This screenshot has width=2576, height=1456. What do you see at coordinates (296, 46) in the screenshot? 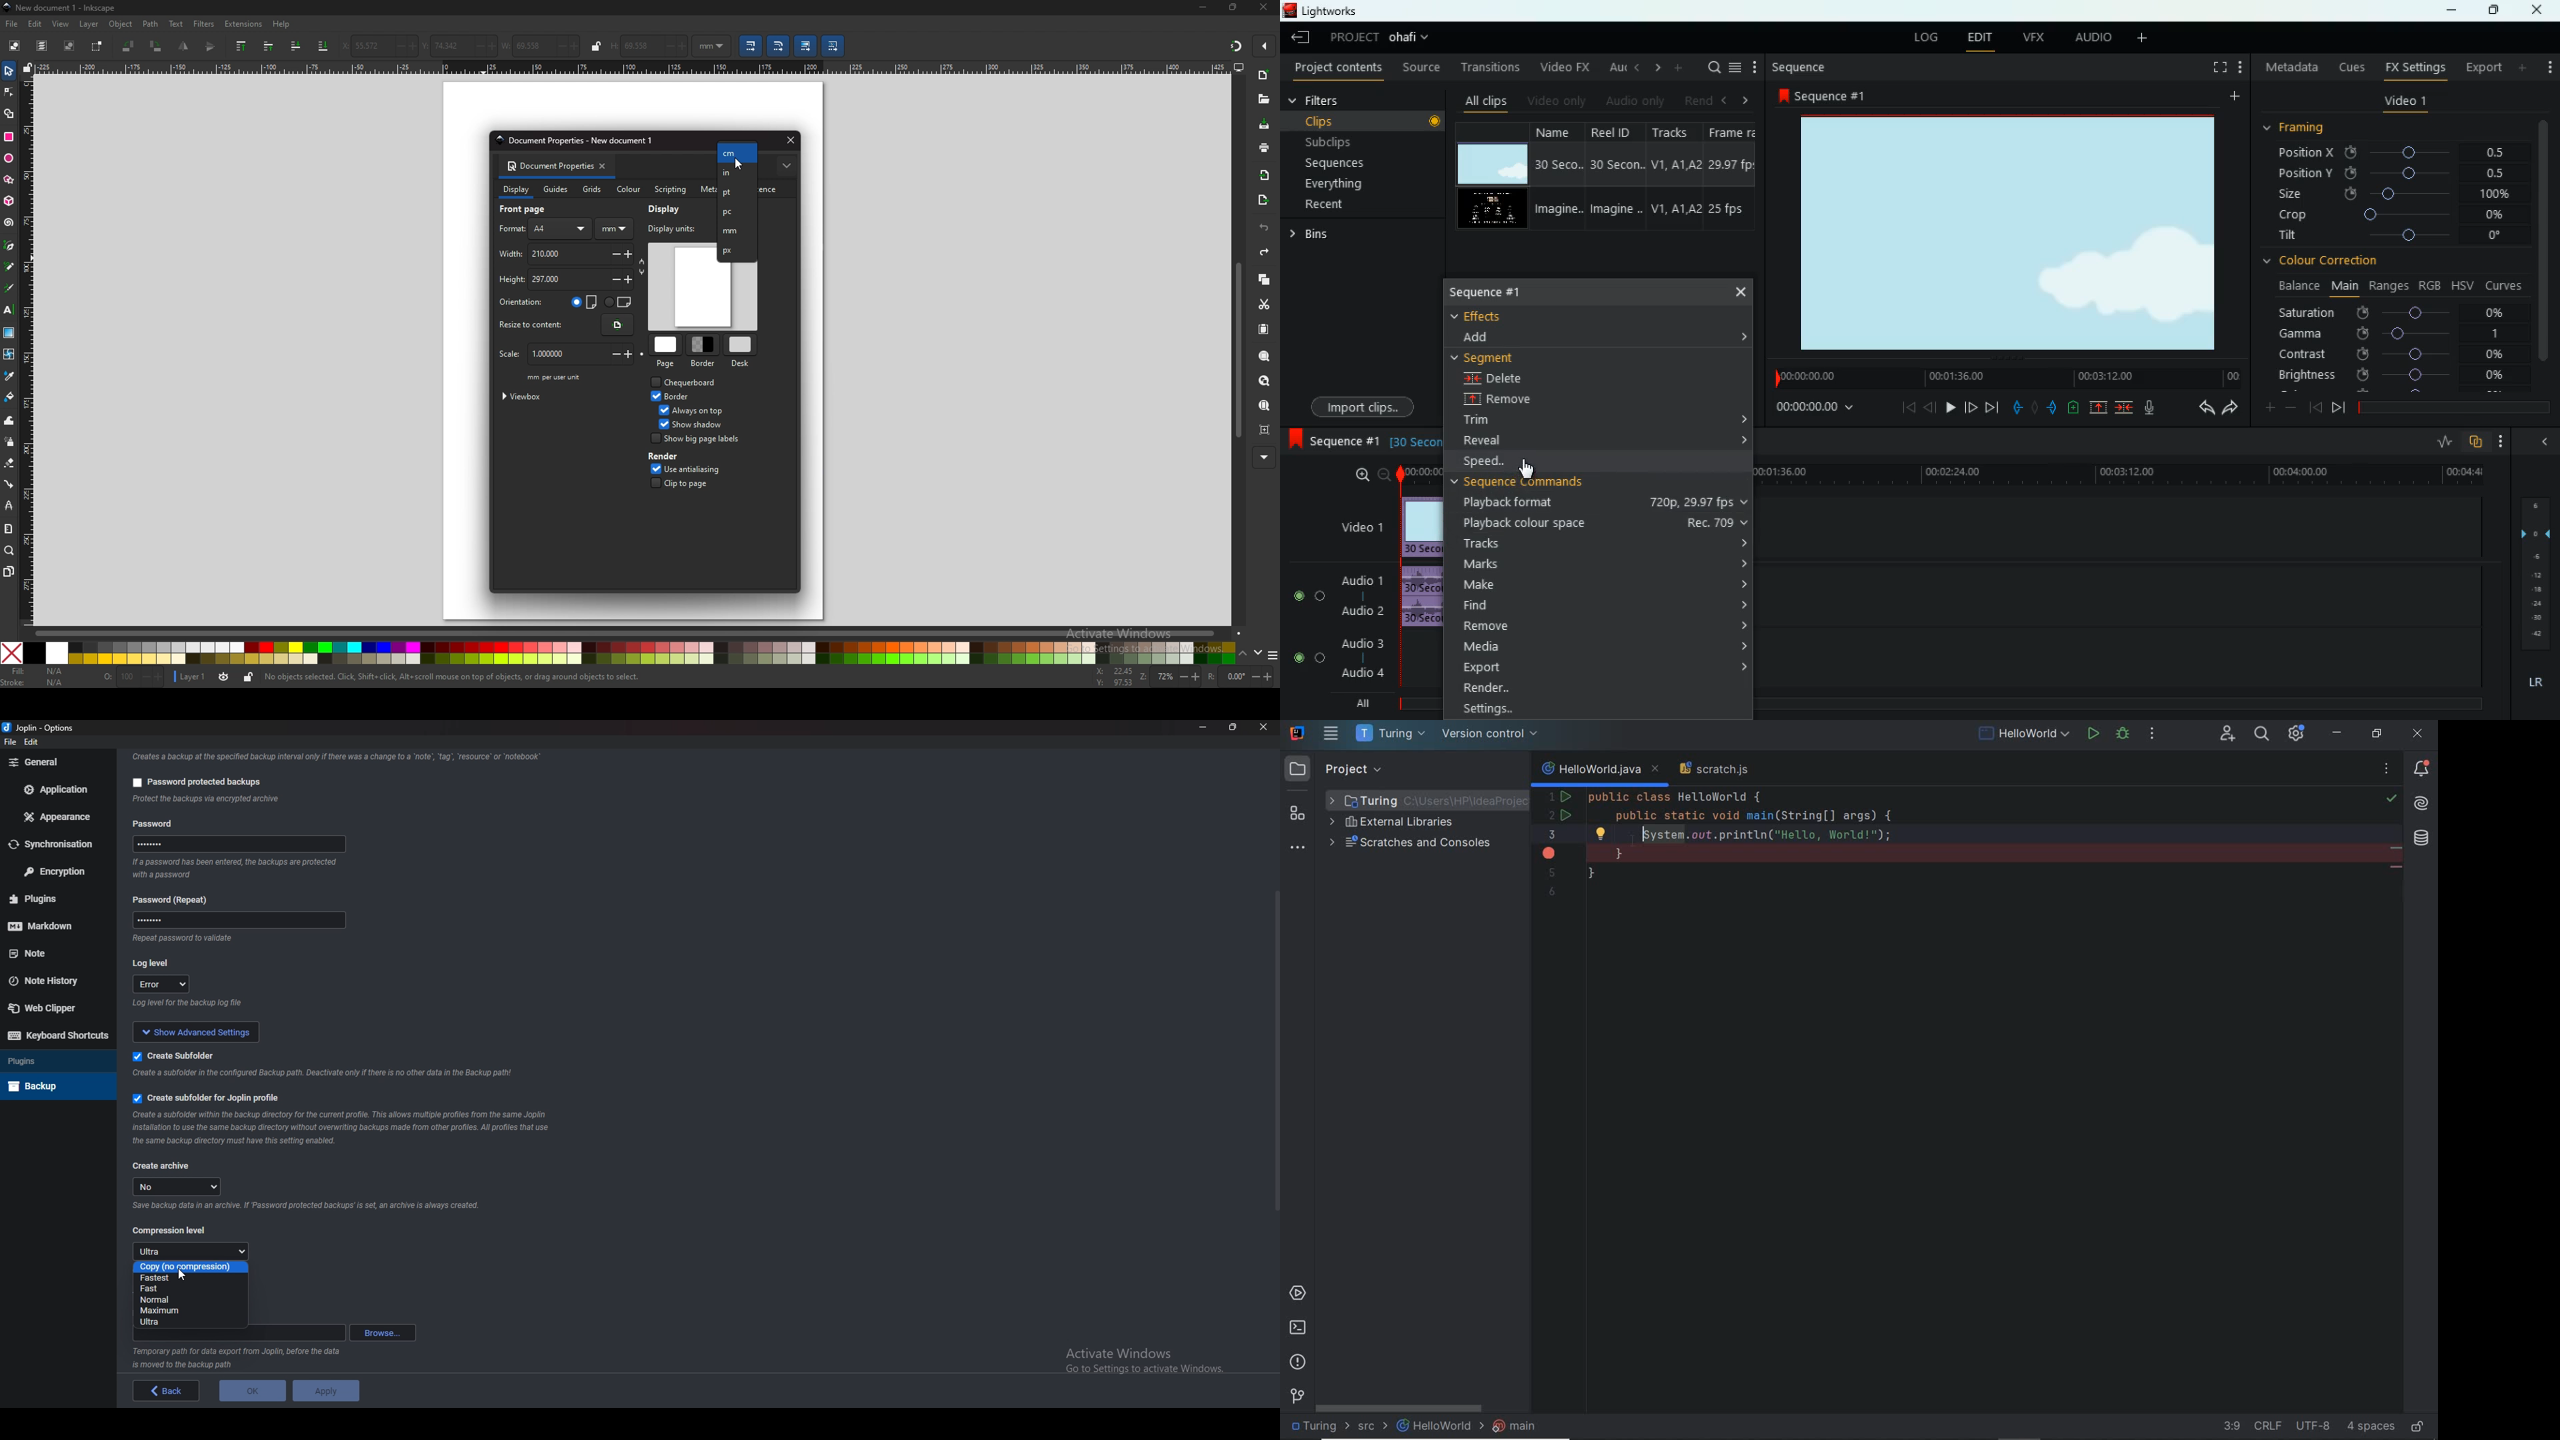
I see `lower selection to one step` at bounding box center [296, 46].